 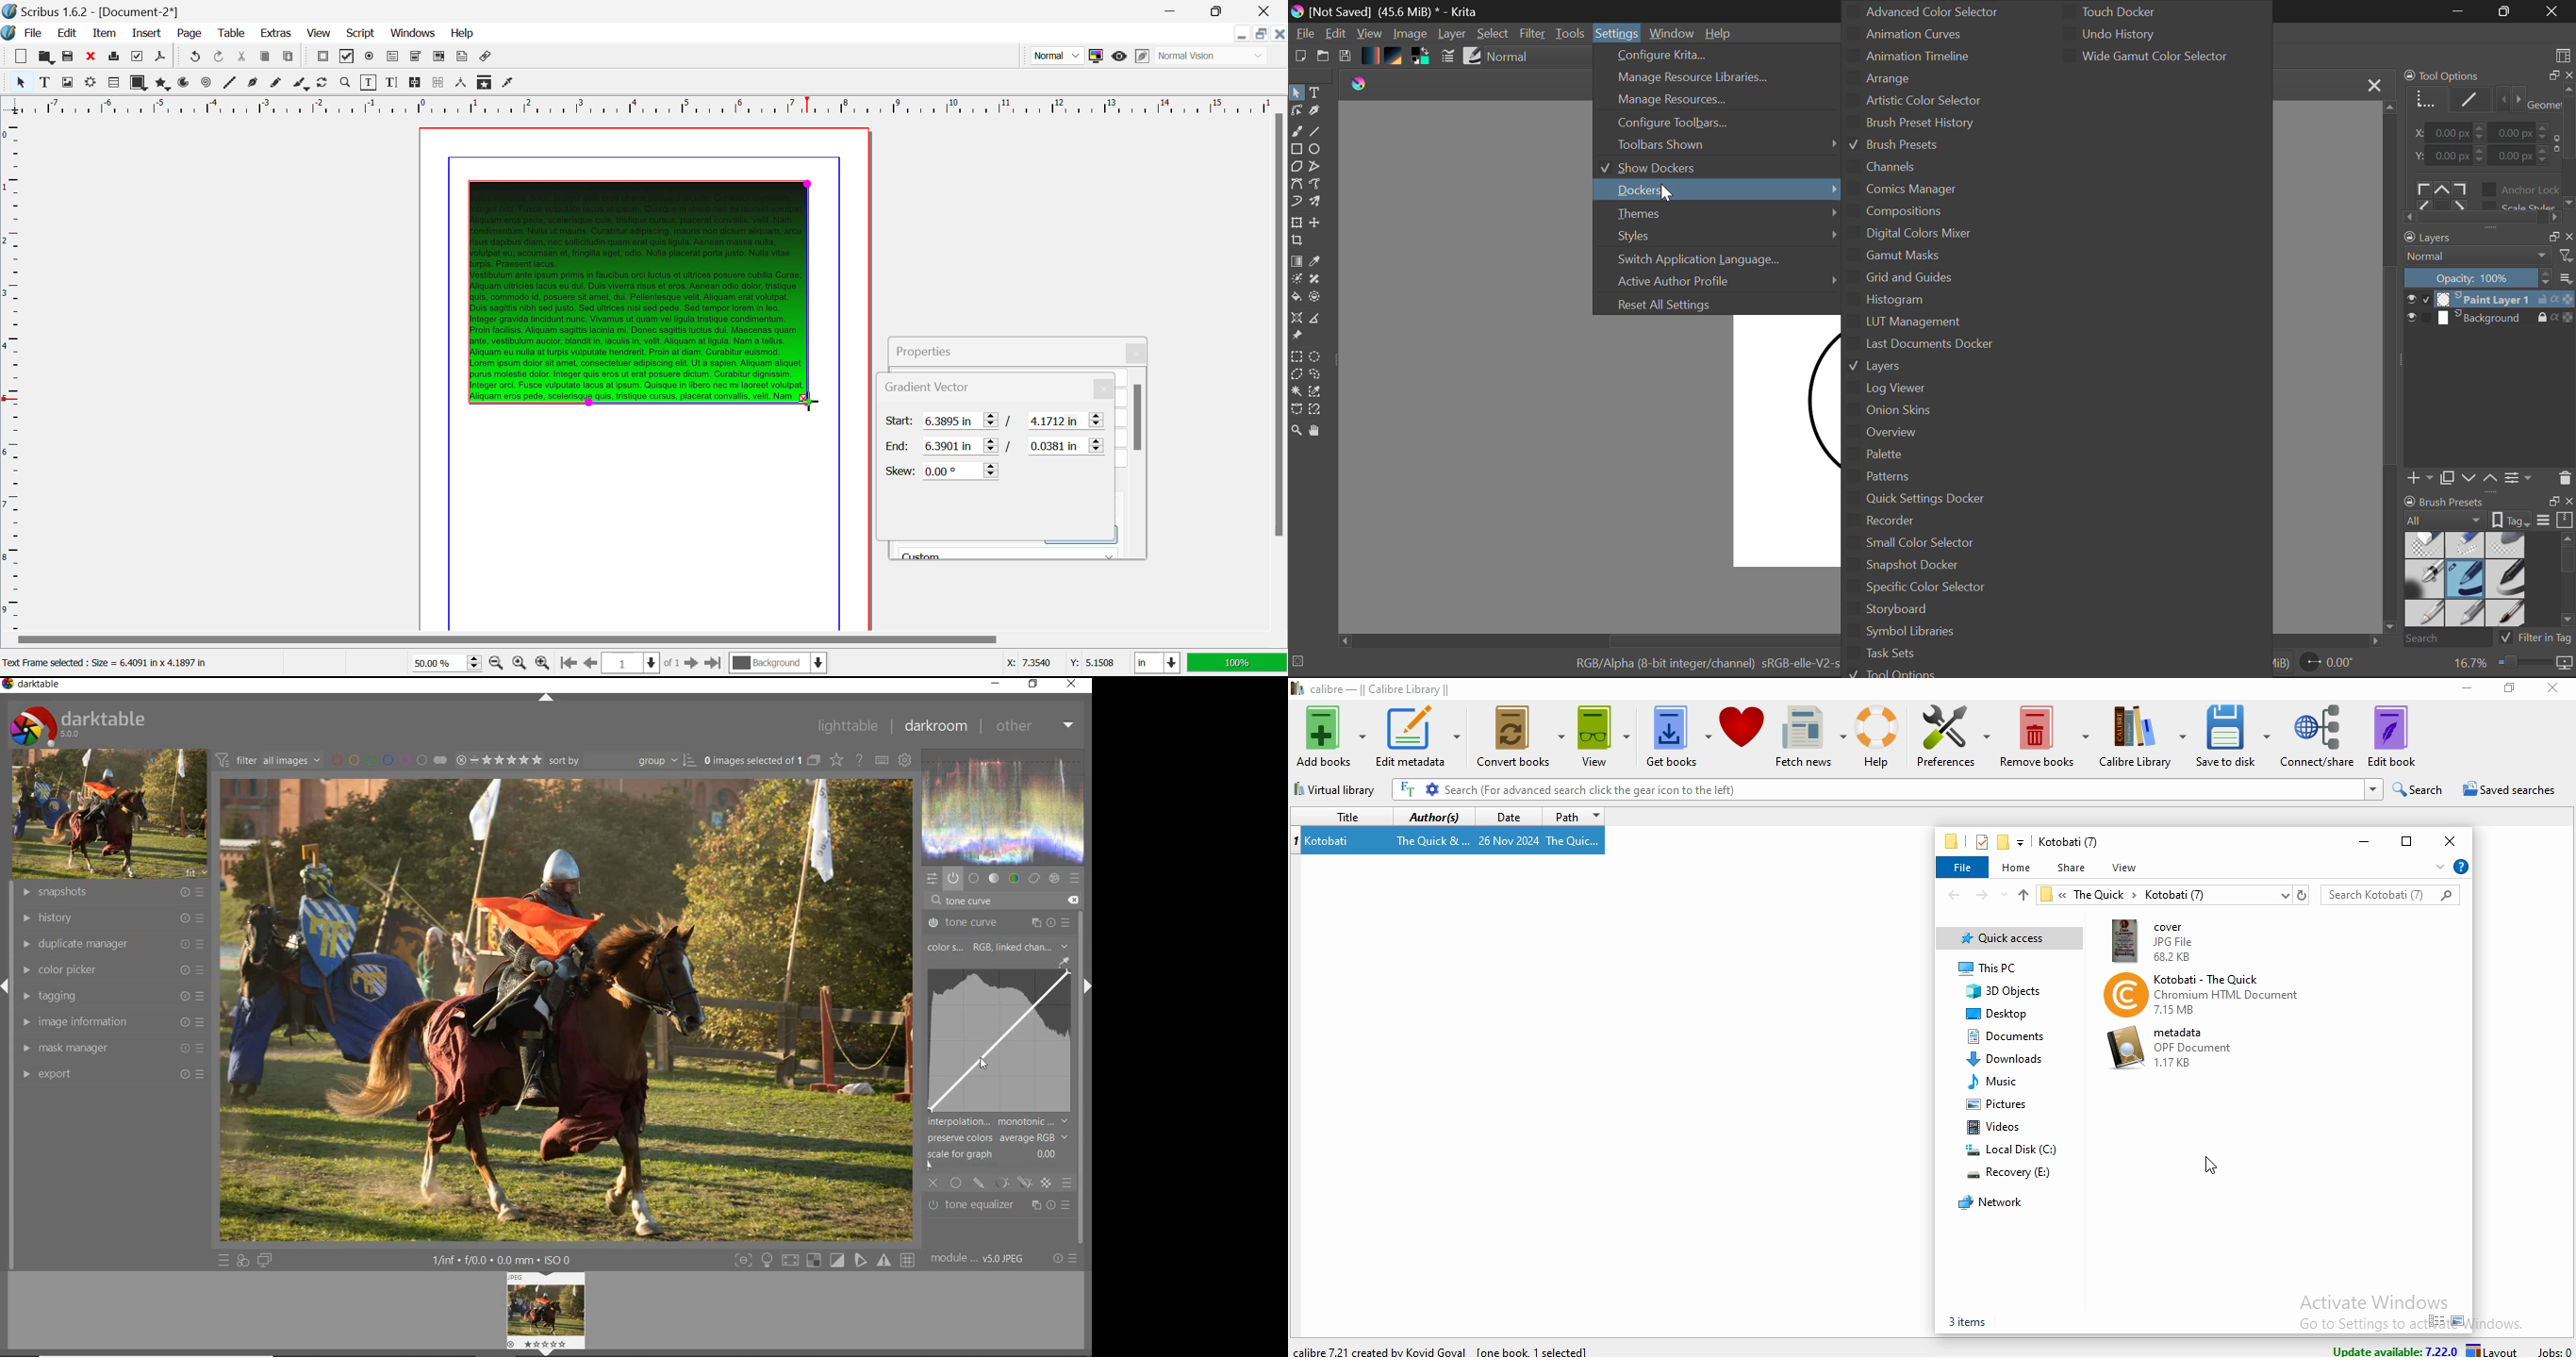 I want to click on small icon view, so click(x=2436, y=1321).